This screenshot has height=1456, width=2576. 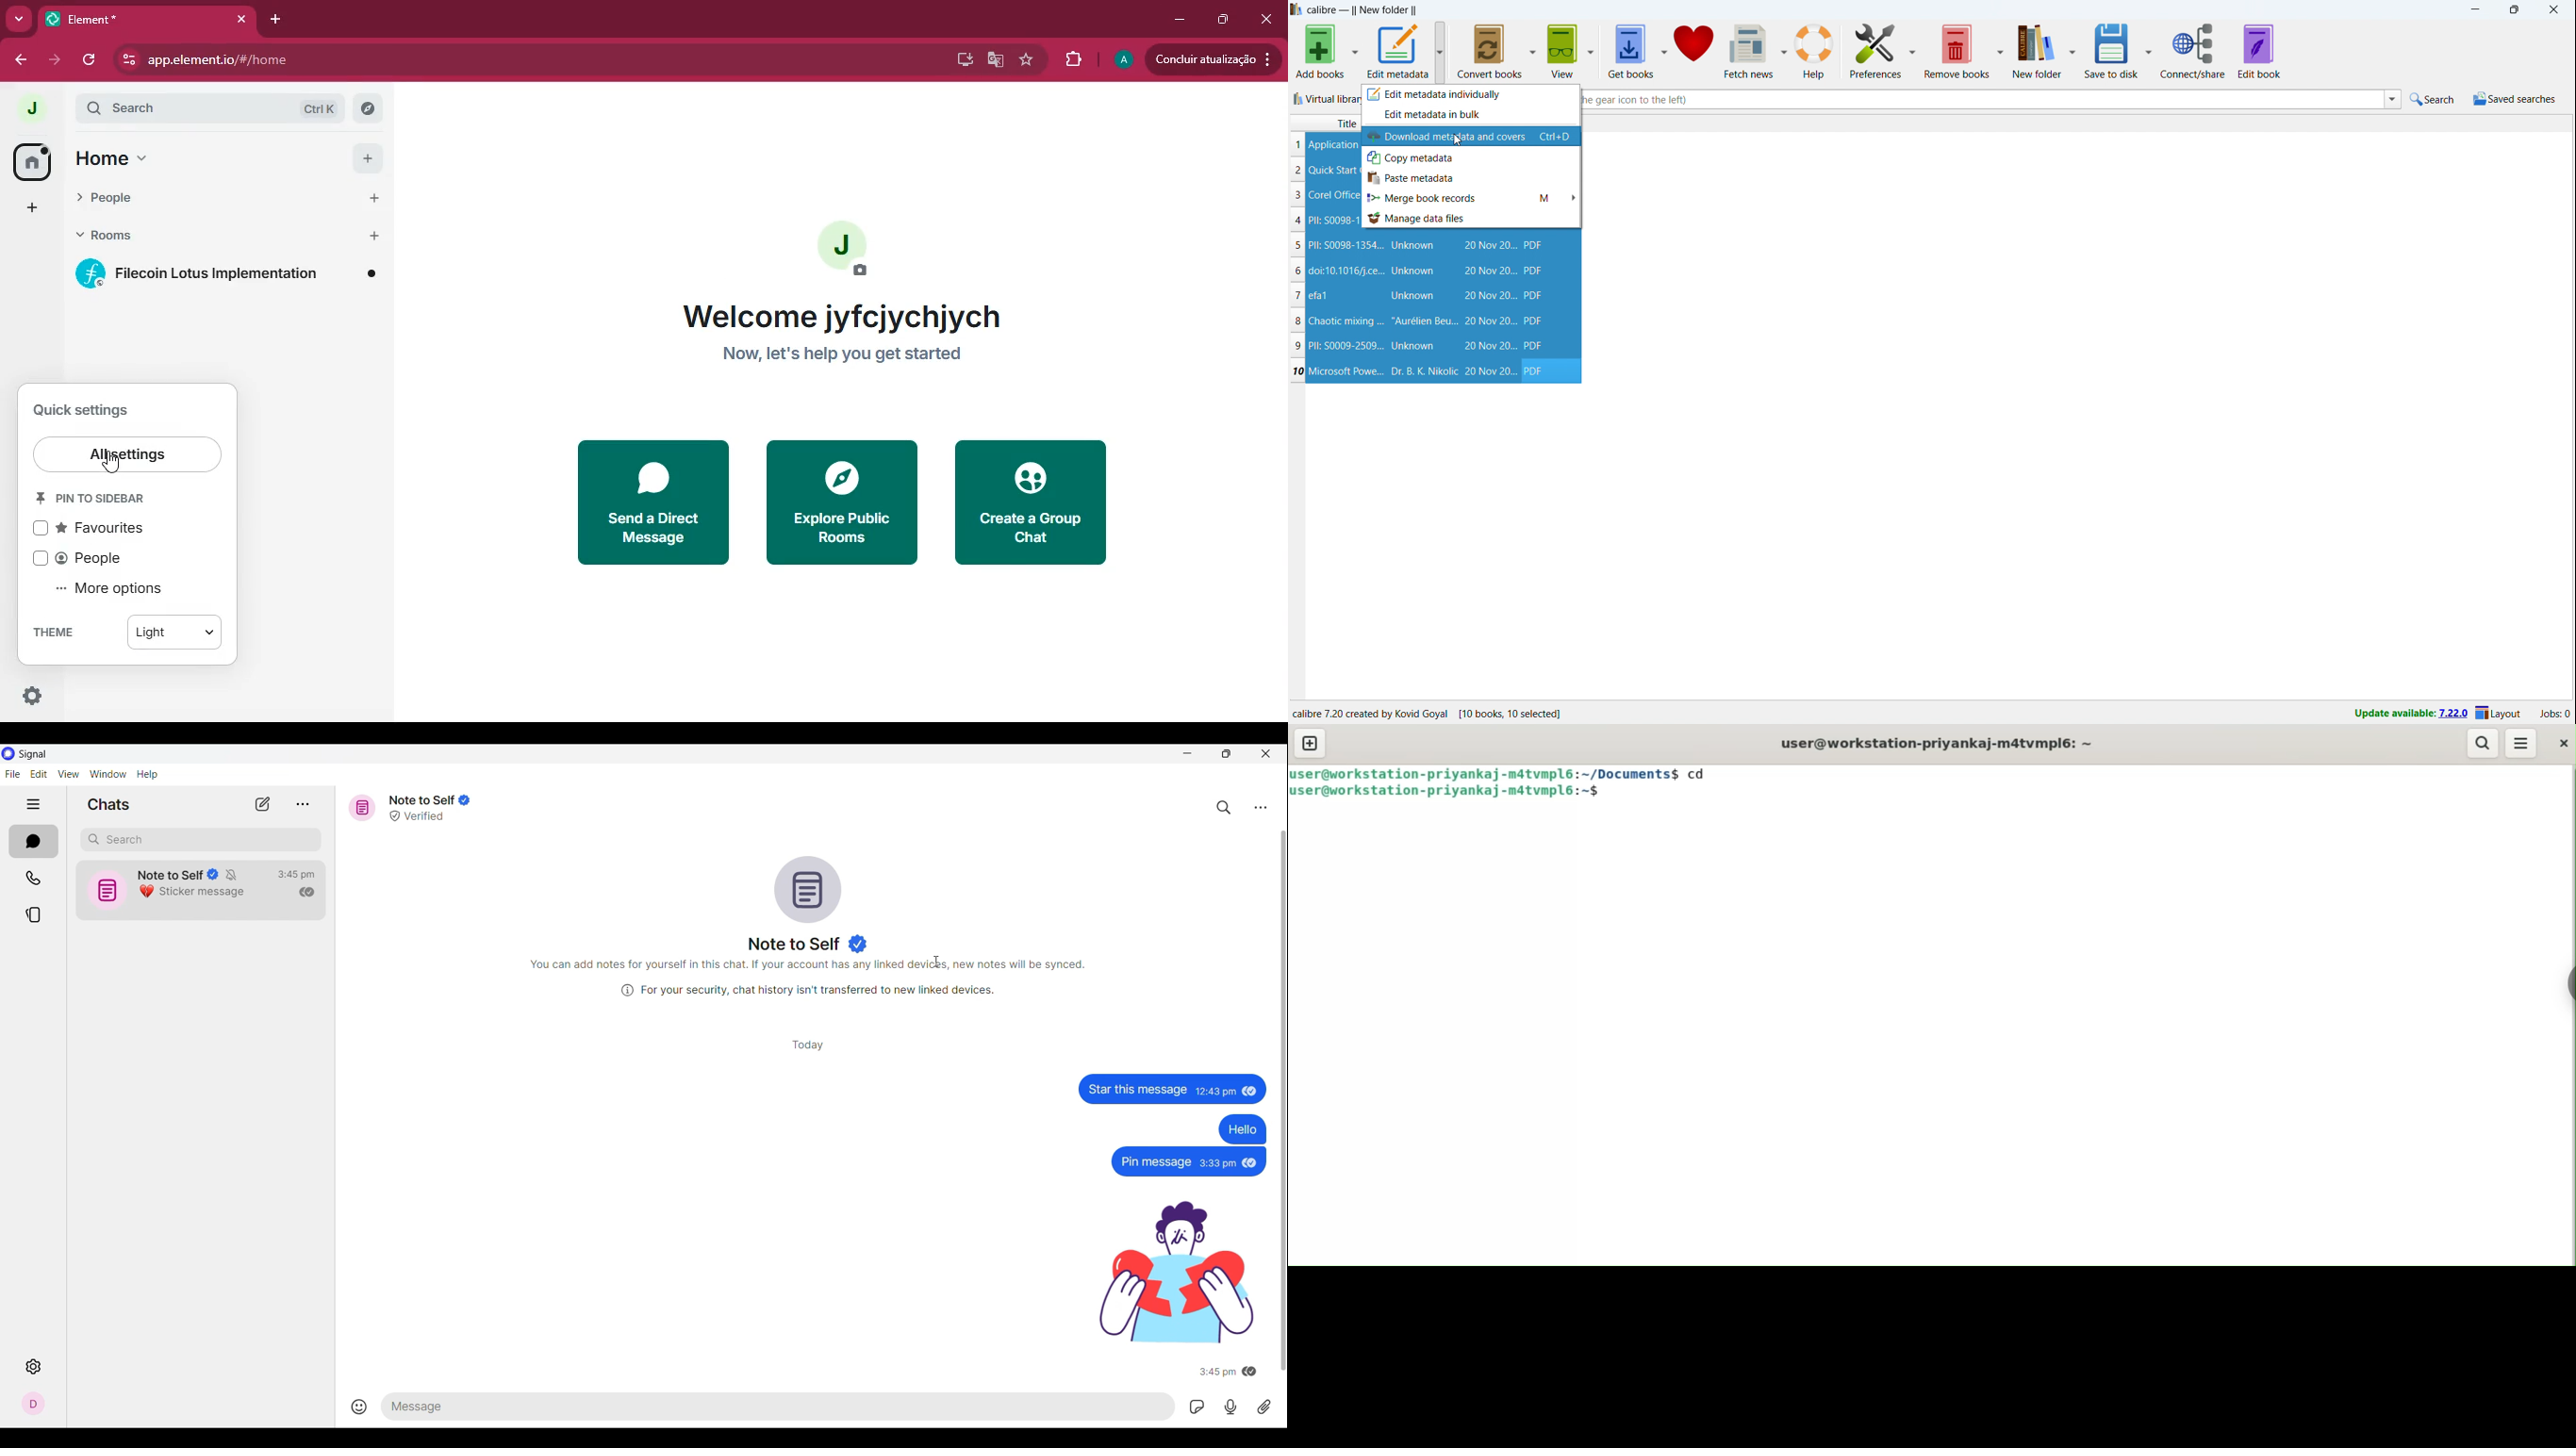 I want to click on rooms, so click(x=117, y=236).